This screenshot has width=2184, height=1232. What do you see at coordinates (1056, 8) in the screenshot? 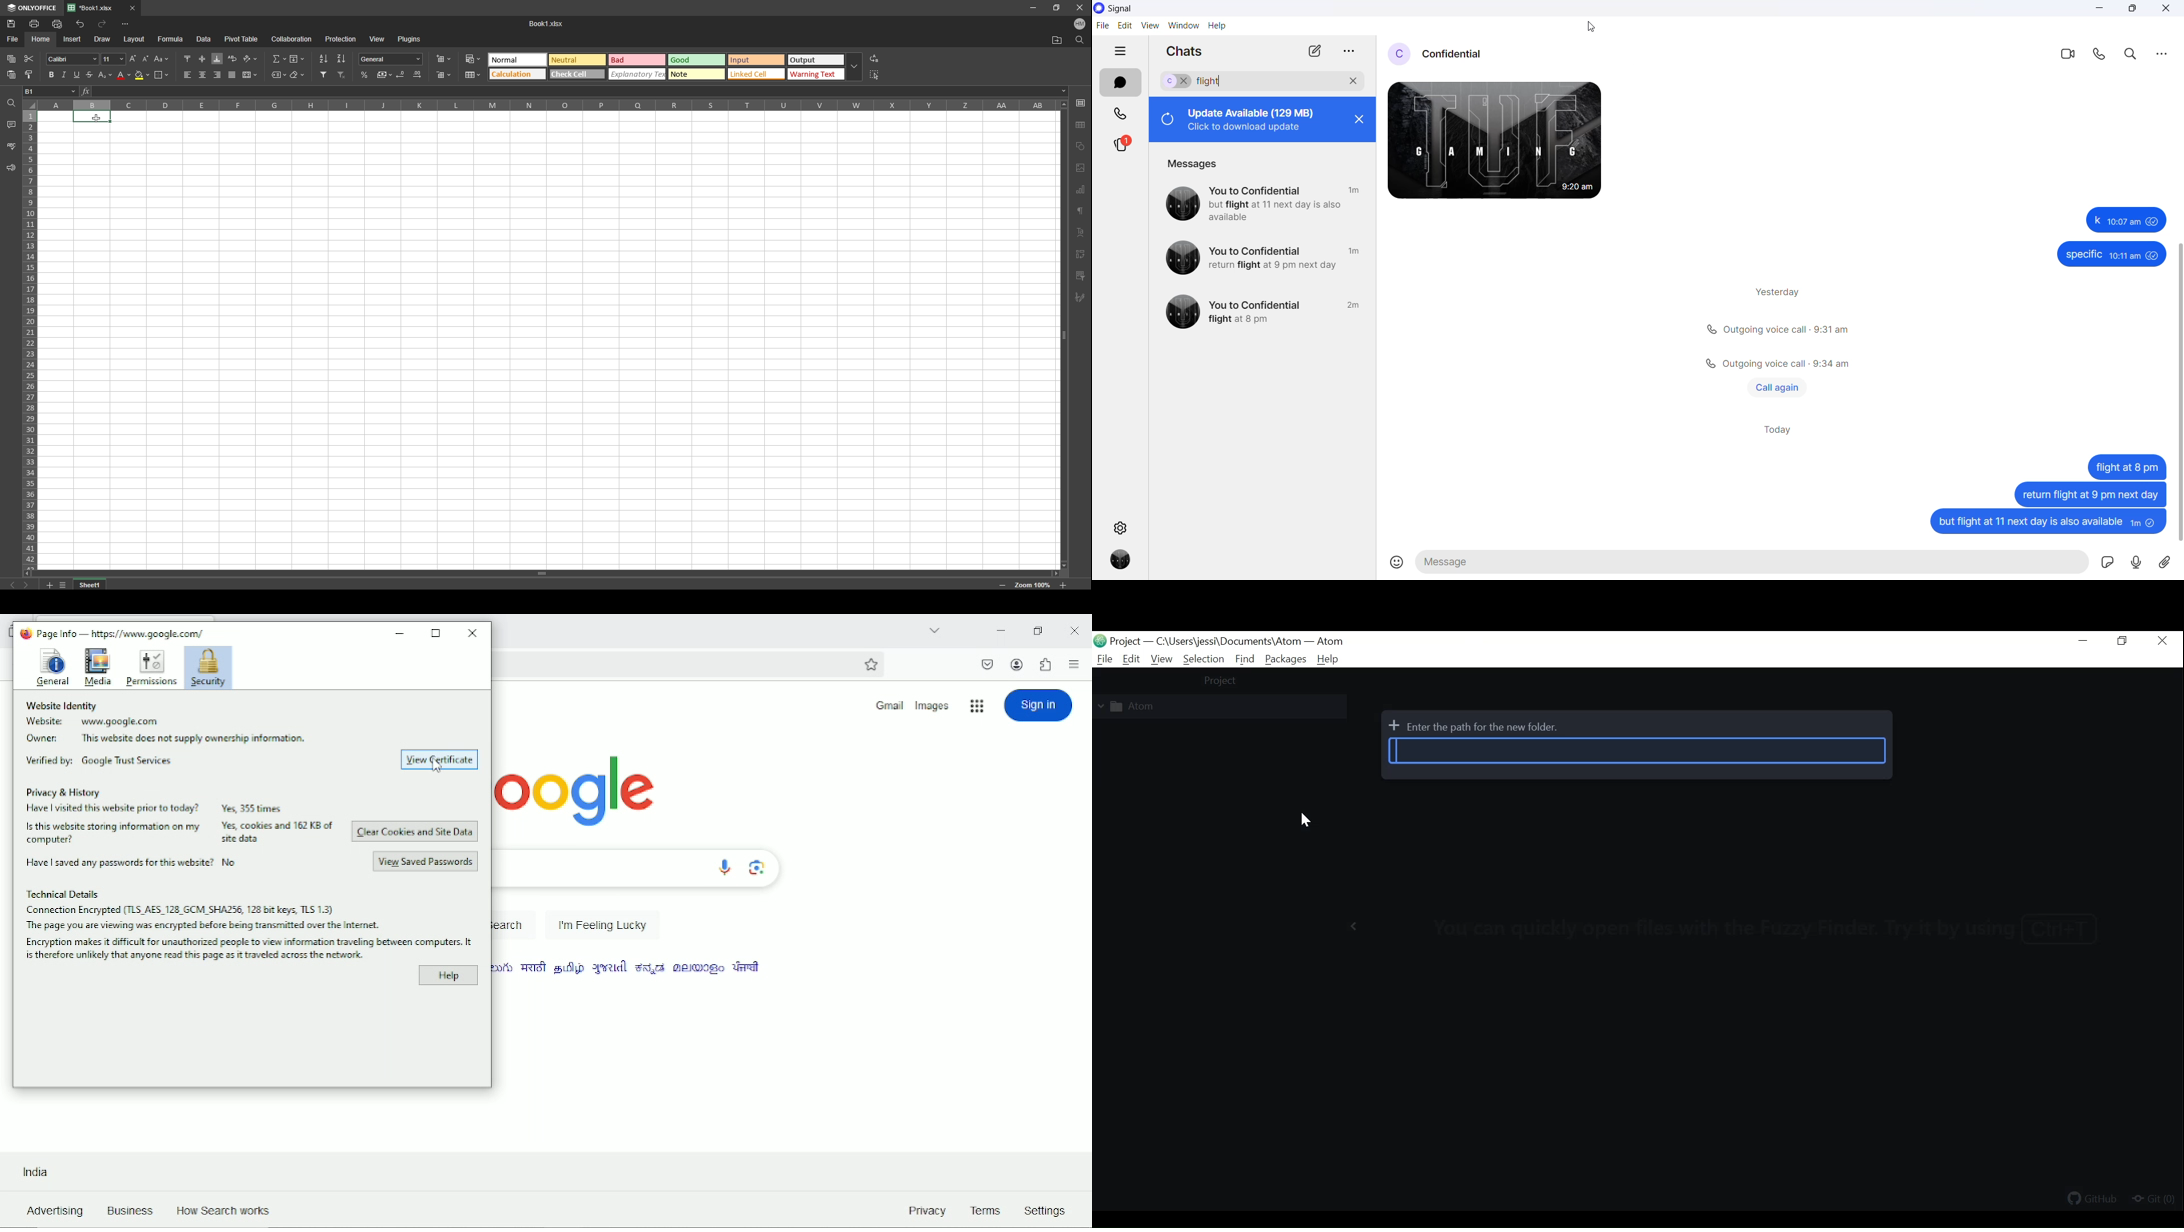
I see `resize` at bounding box center [1056, 8].